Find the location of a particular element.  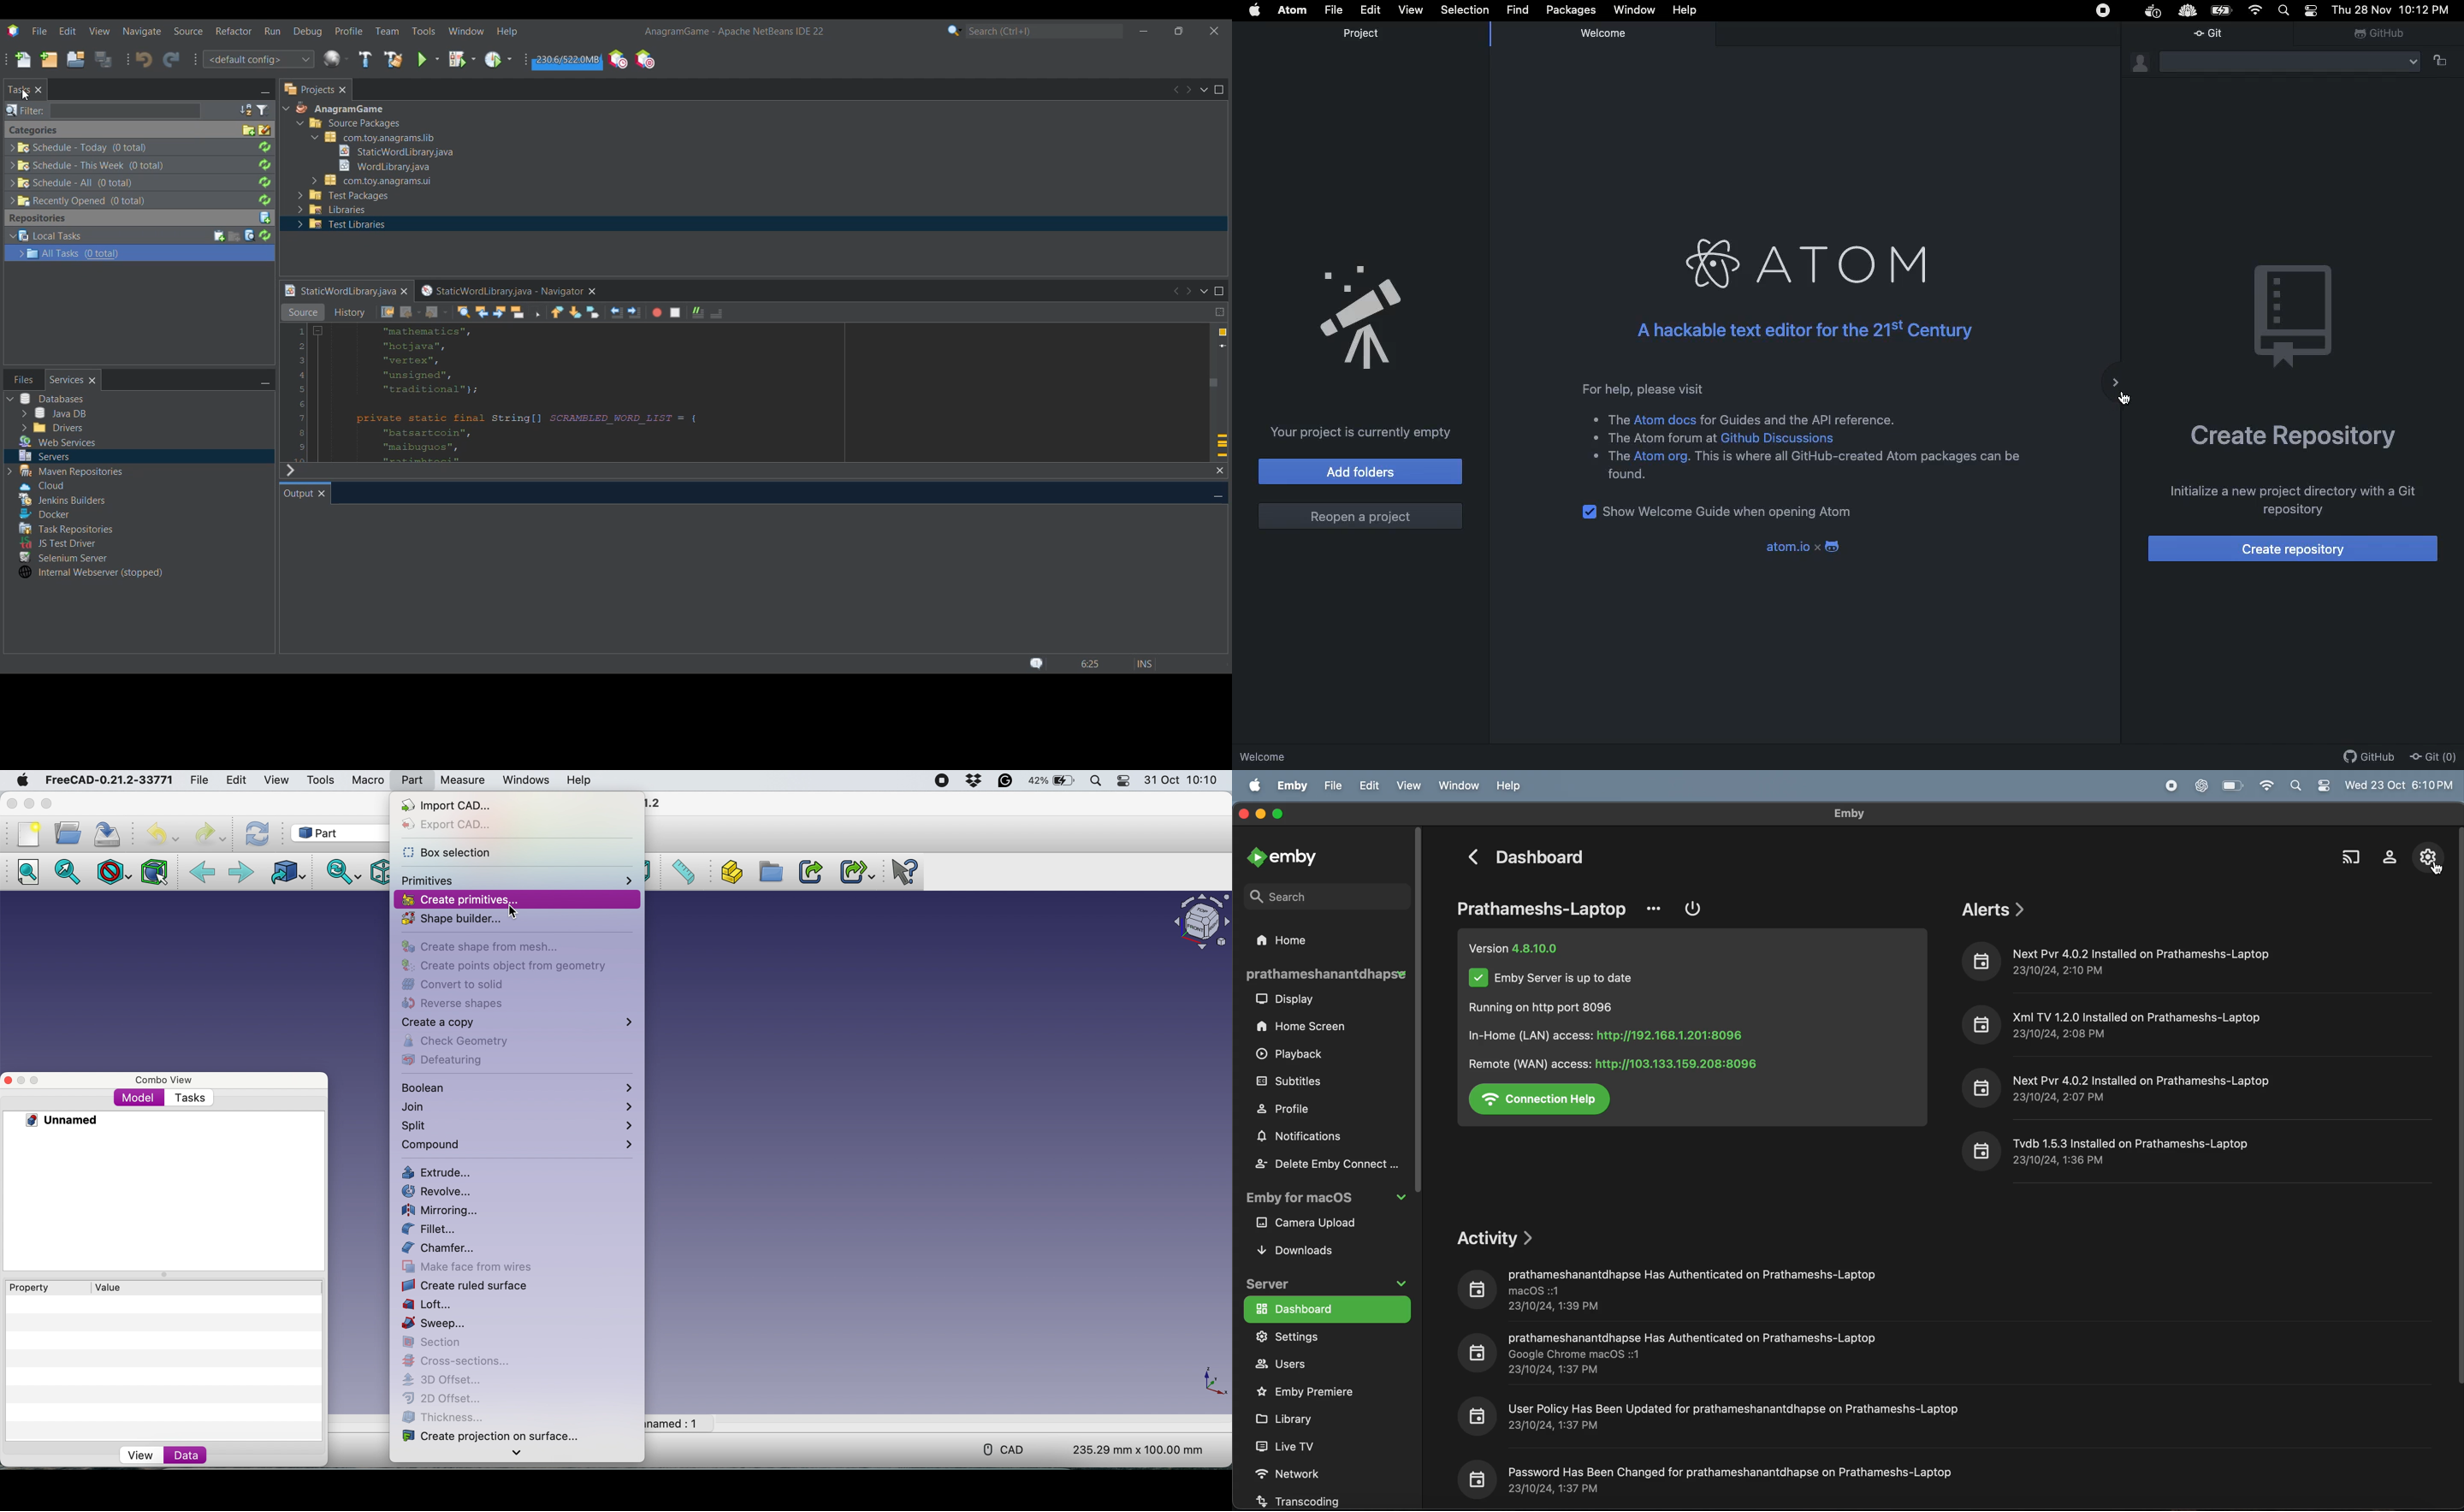

In-Home (LAN) access: http://192.168.1.201:8096 is located at coordinates (1606, 1036).